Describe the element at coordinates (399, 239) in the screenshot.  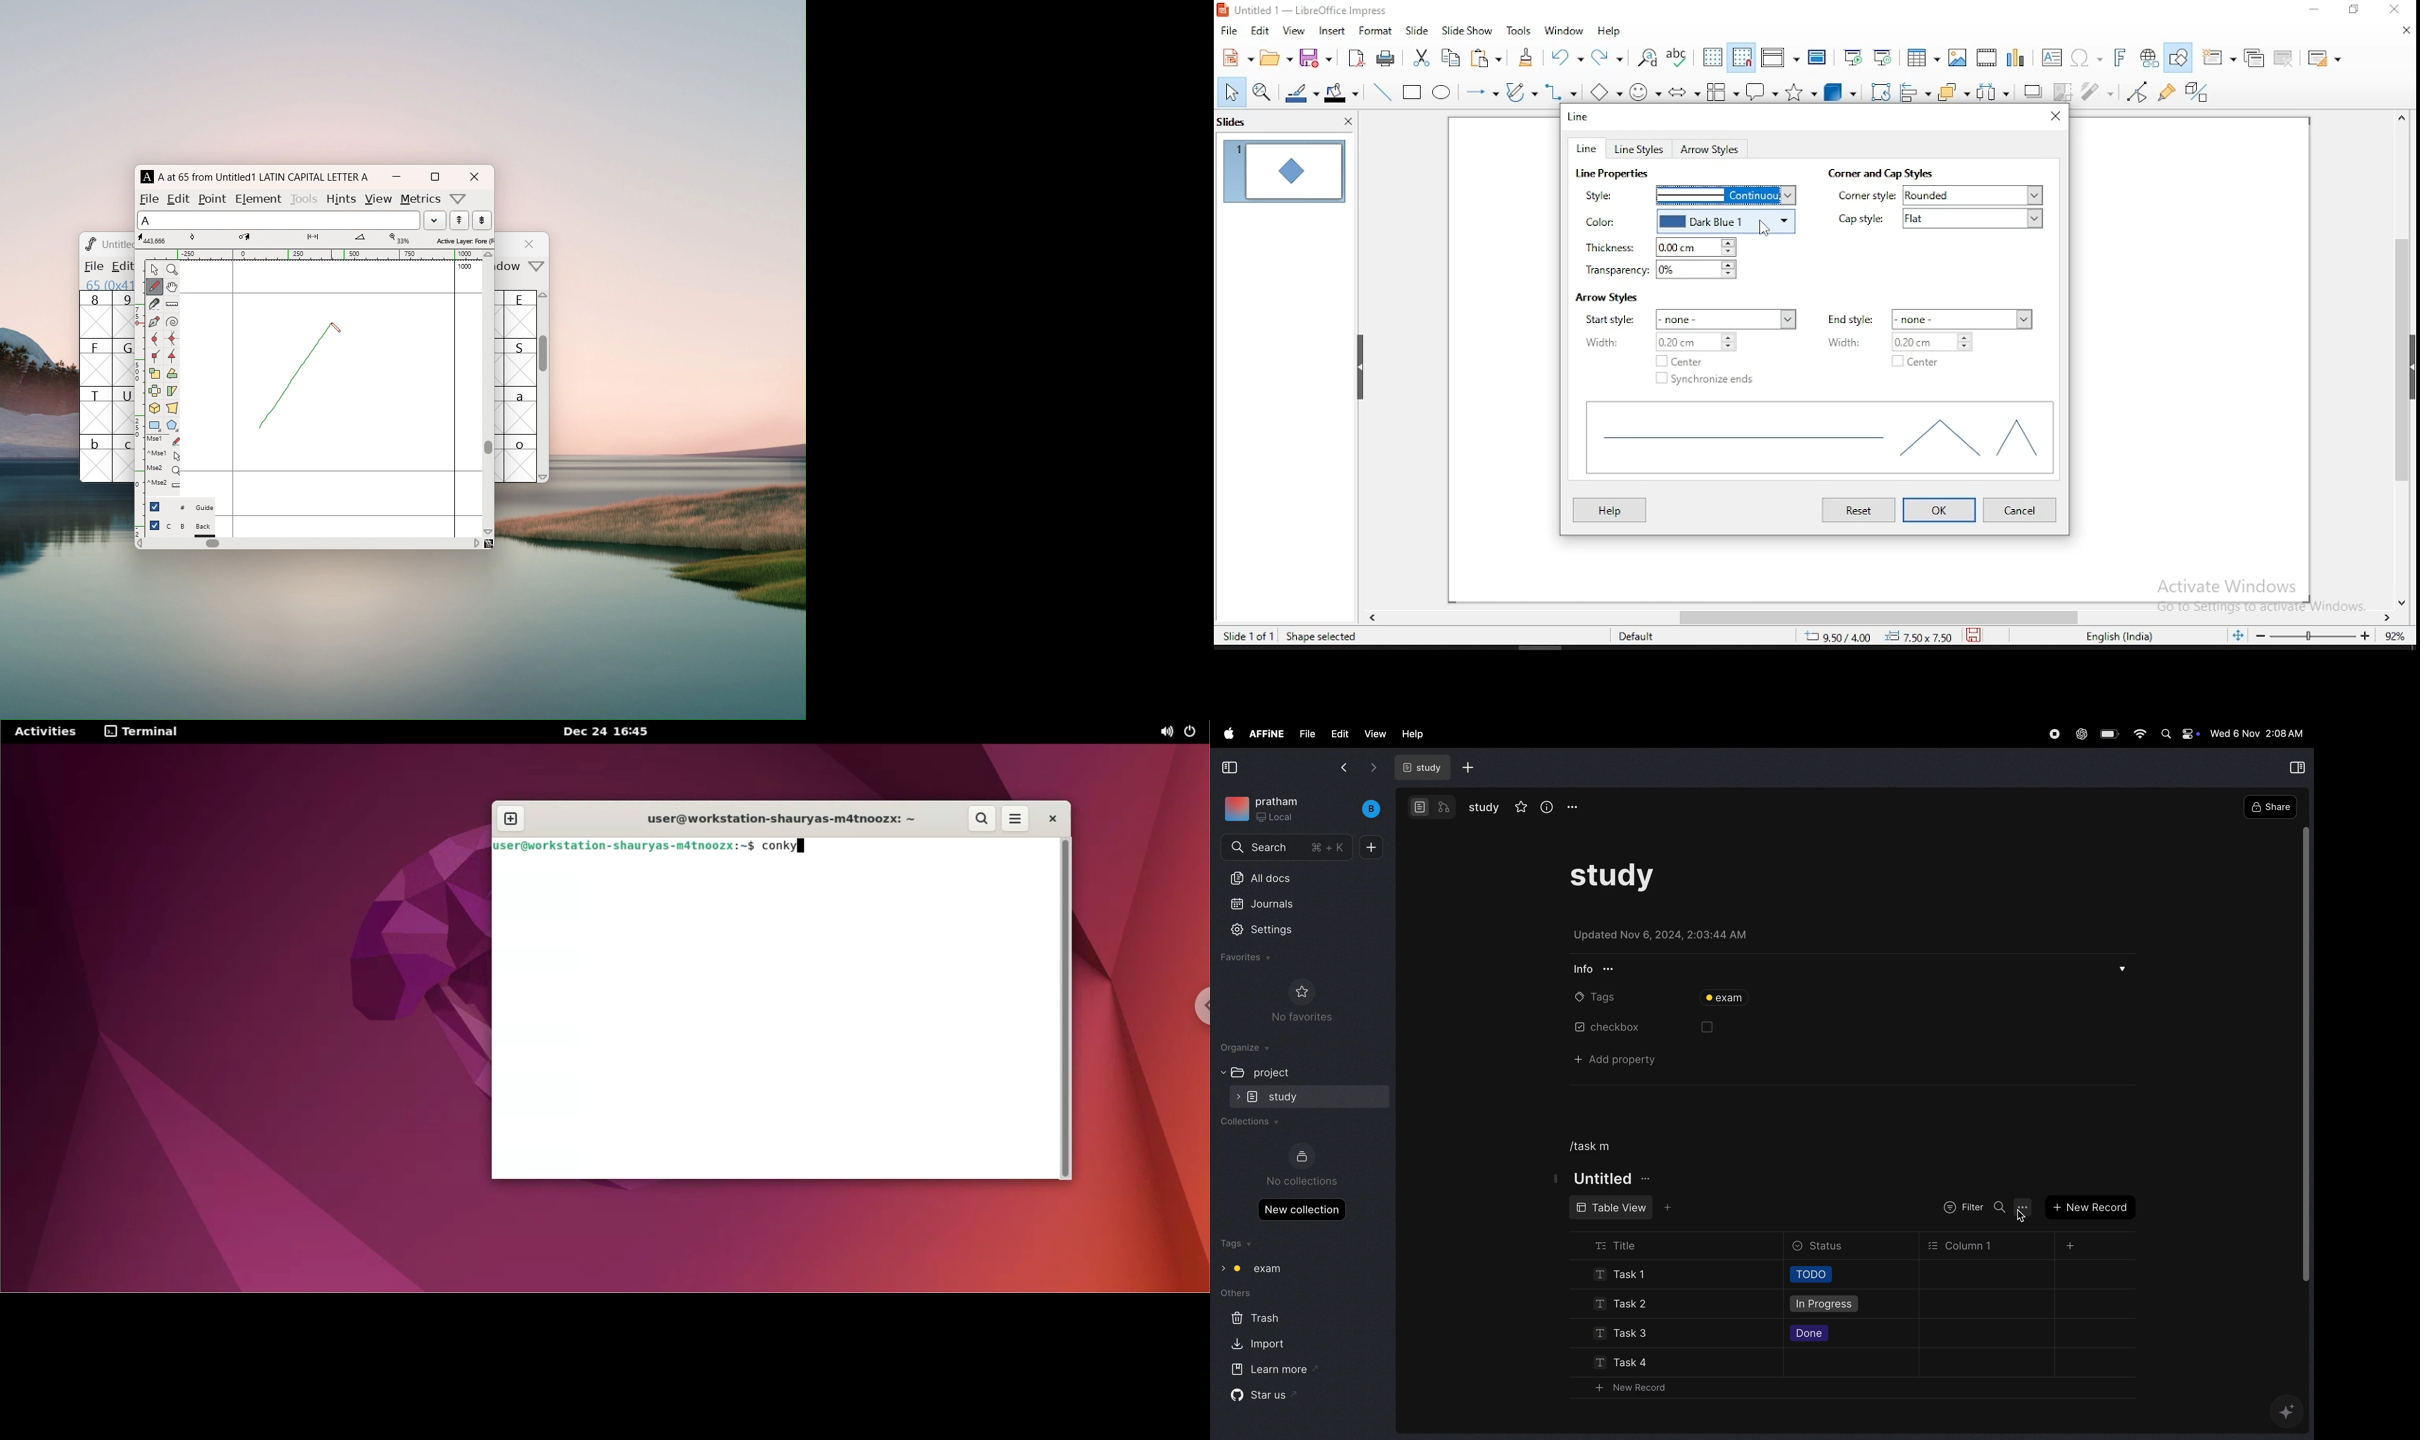
I see `level of maginification` at that location.